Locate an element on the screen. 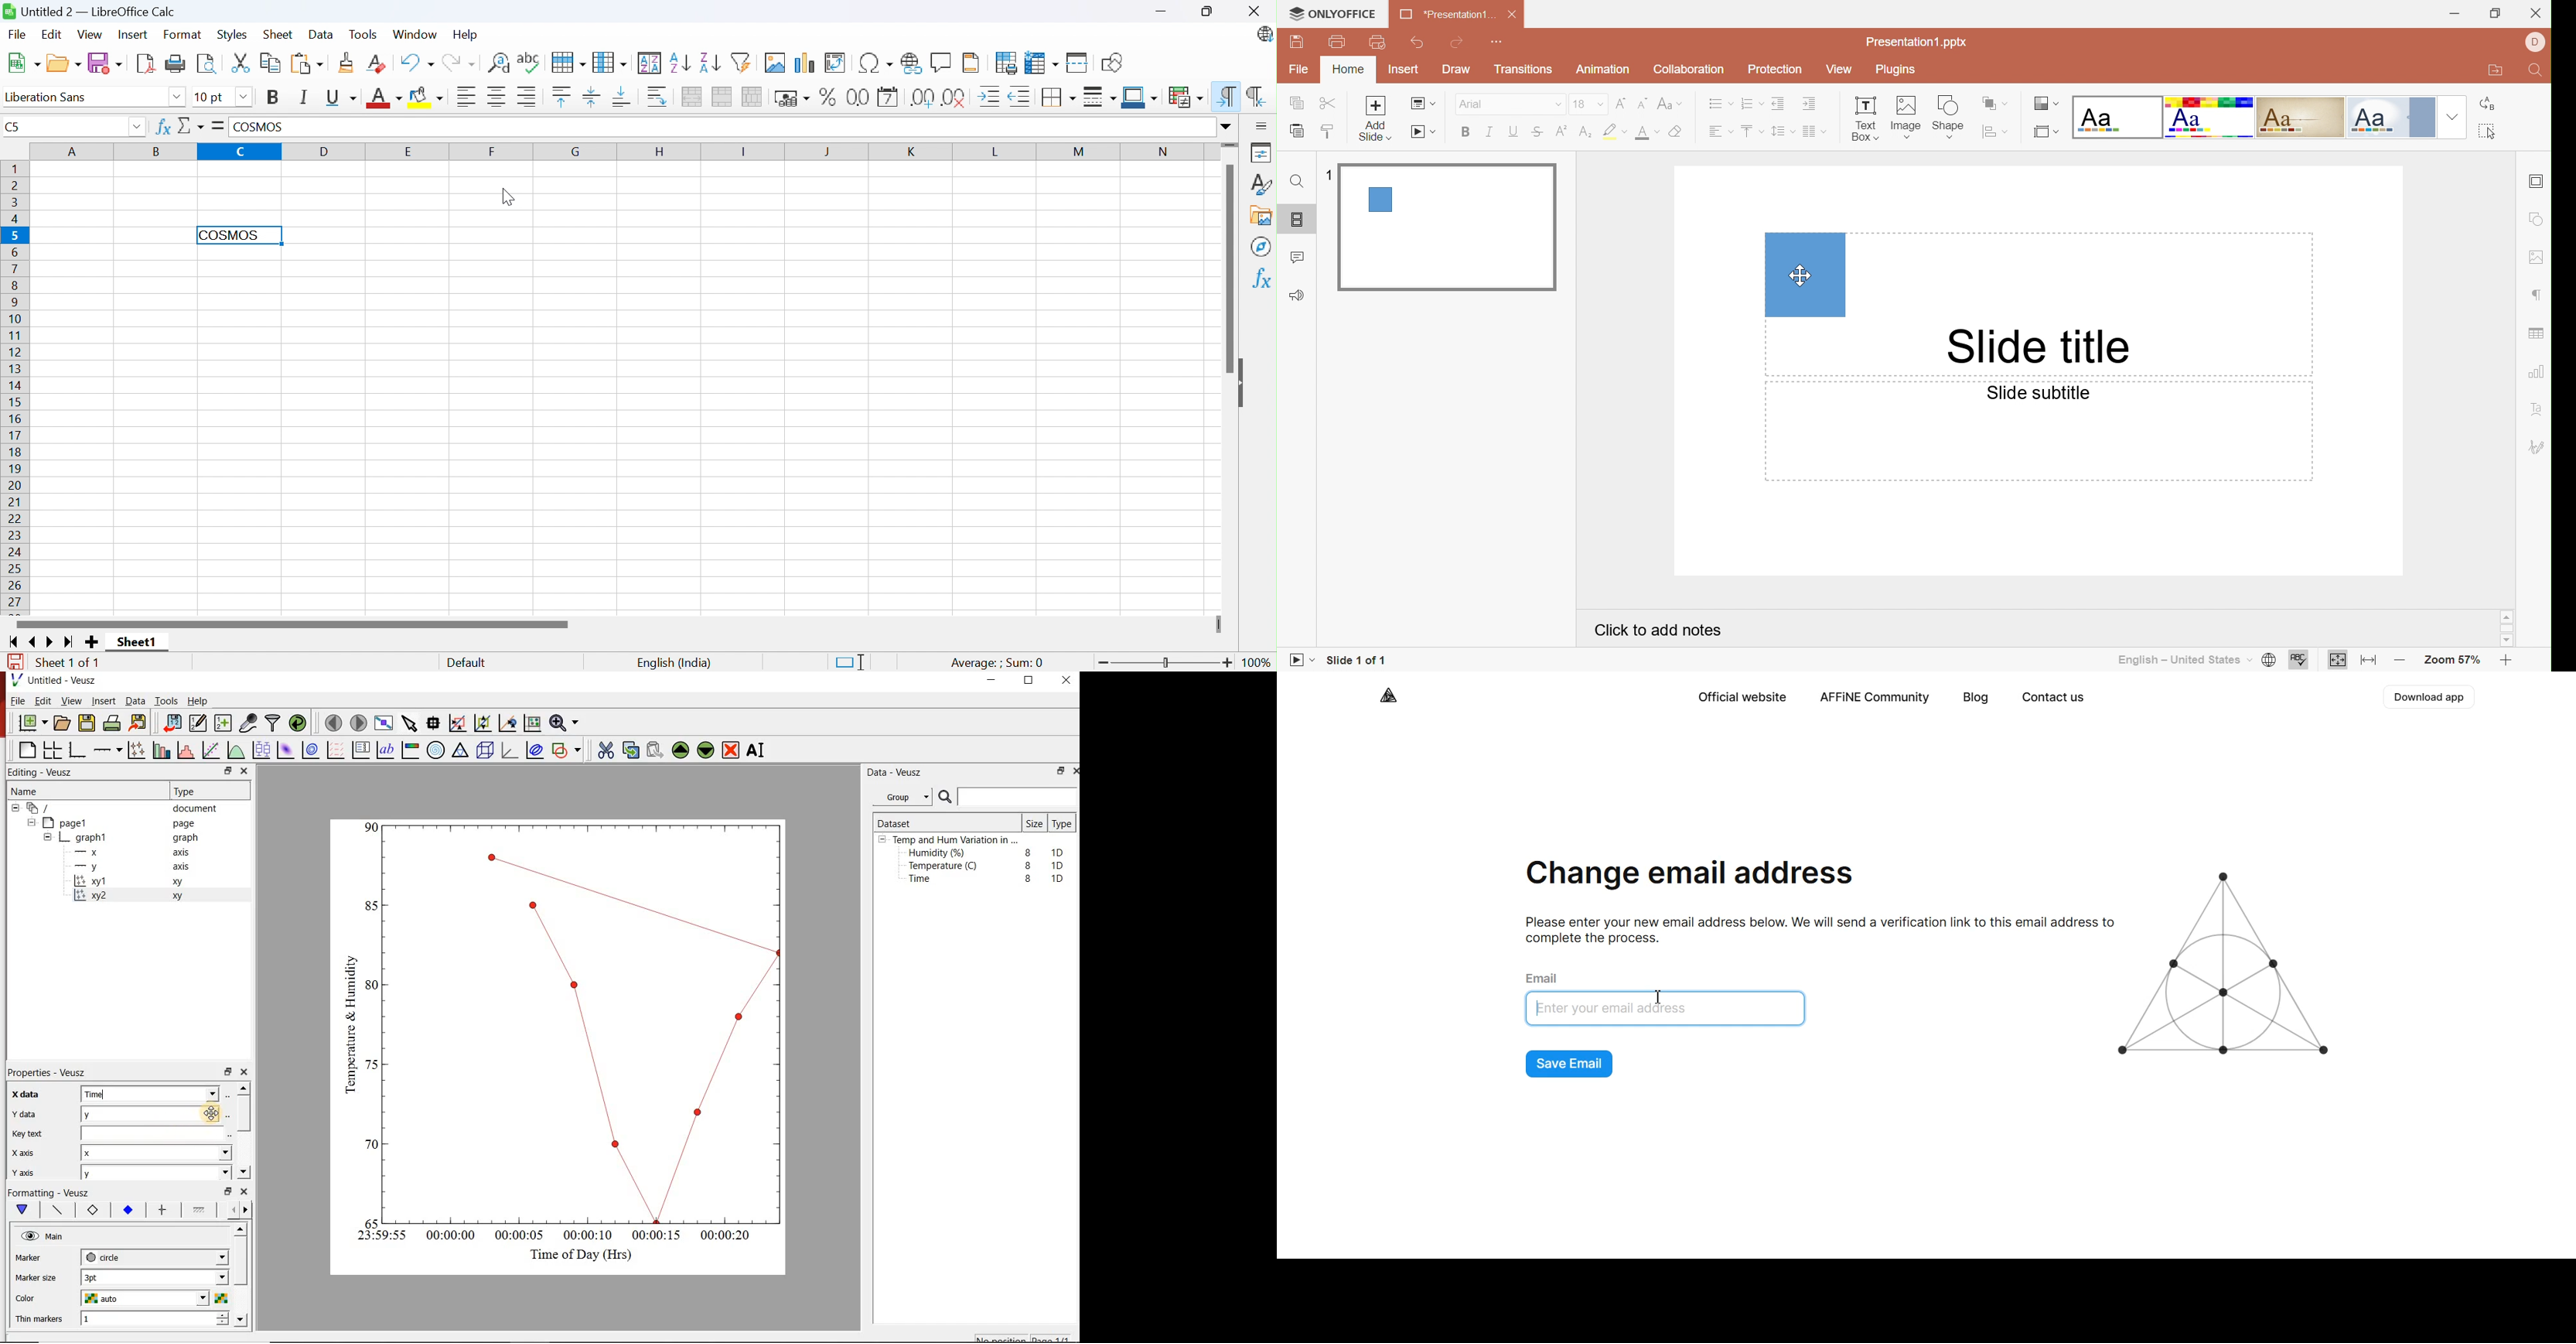 Image resolution: width=2576 pixels, height=1344 pixels. Formula is located at coordinates (218, 125).